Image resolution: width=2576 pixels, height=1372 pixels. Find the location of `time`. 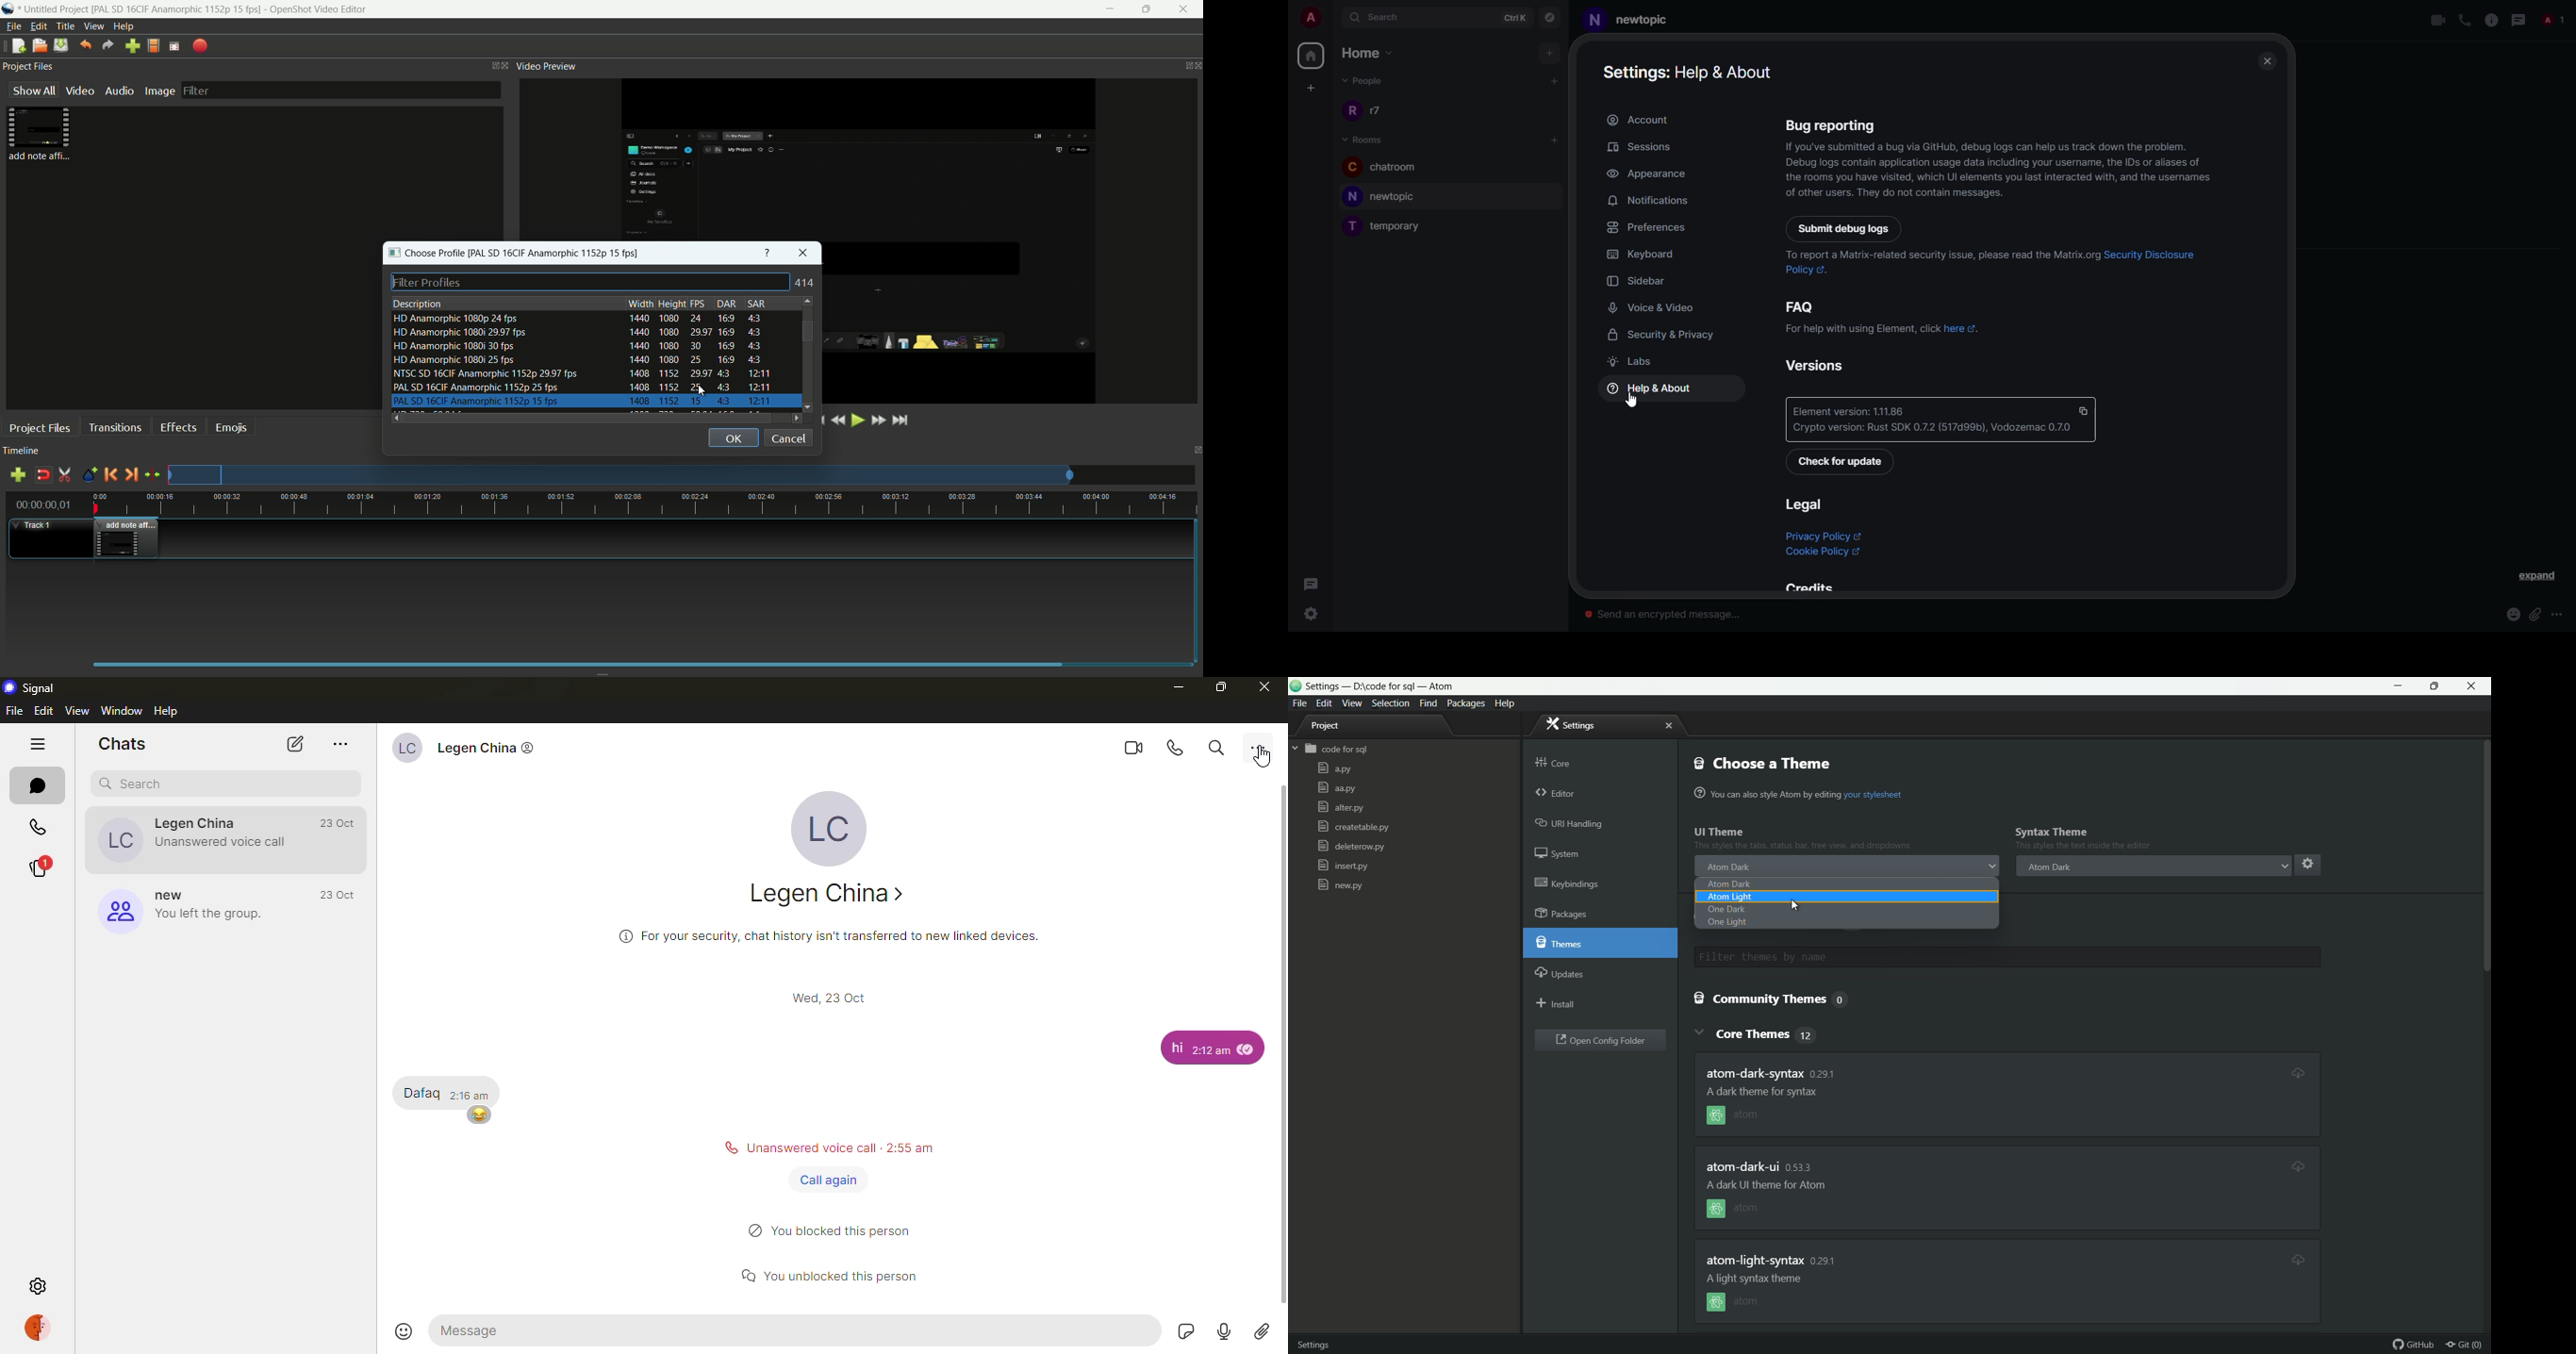

time is located at coordinates (652, 504).